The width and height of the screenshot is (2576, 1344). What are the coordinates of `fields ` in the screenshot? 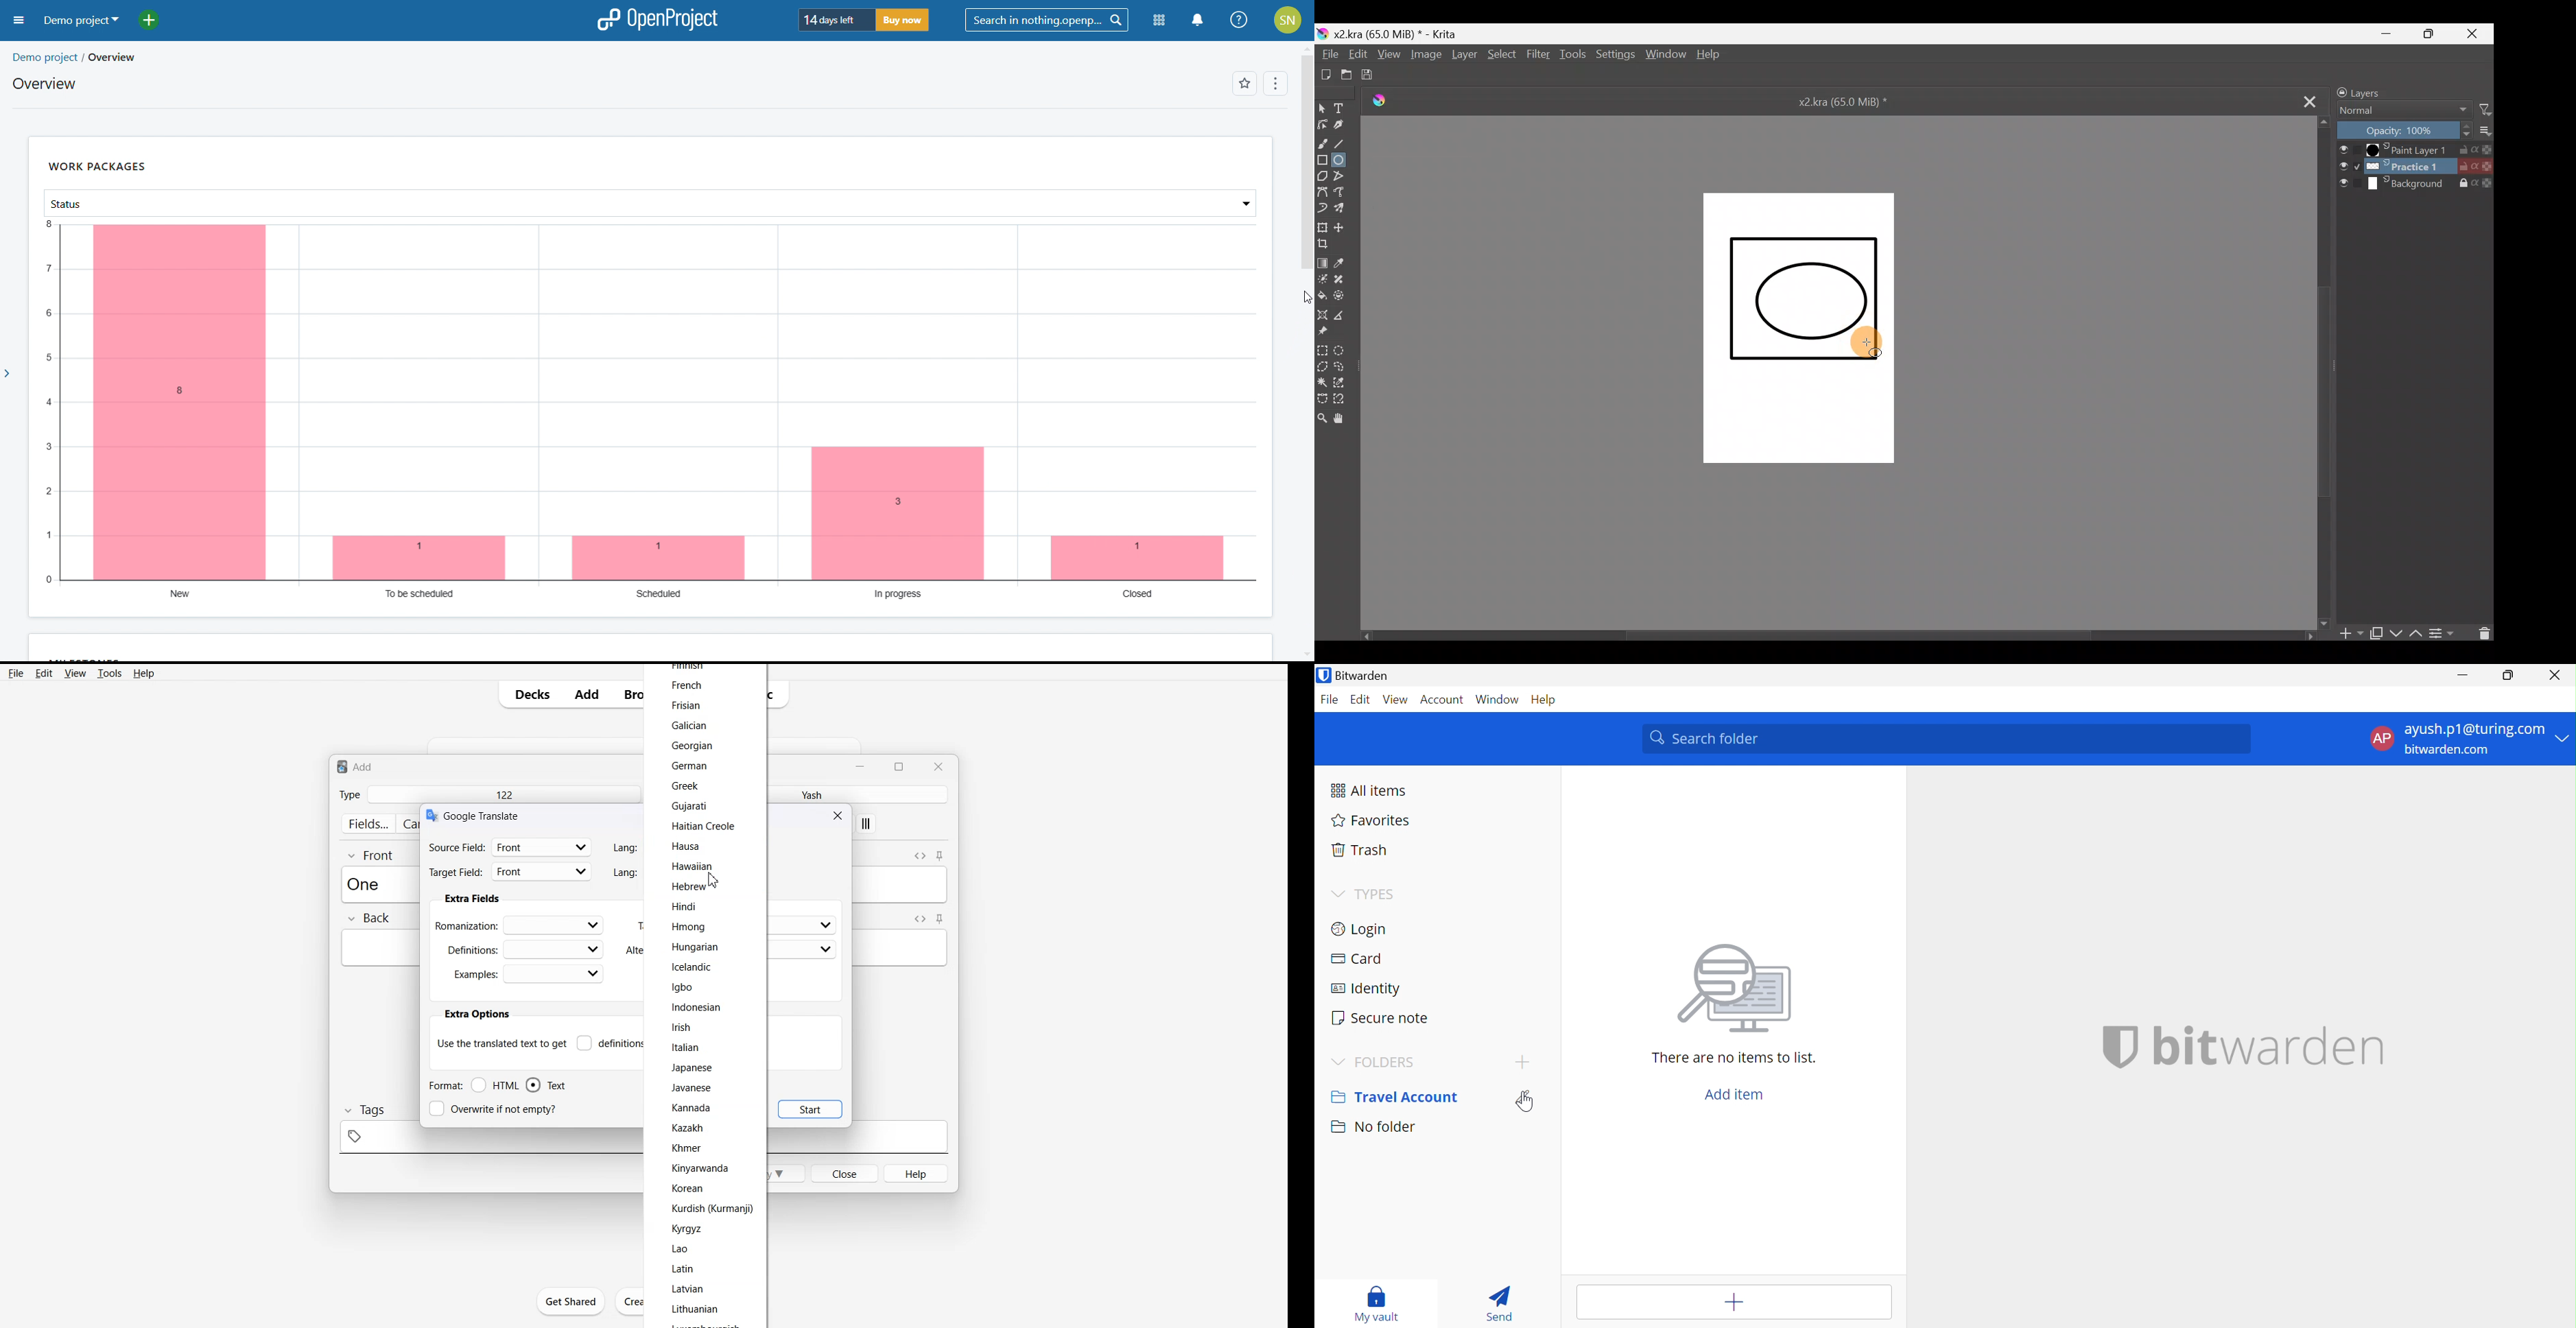 It's located at (368, 824).